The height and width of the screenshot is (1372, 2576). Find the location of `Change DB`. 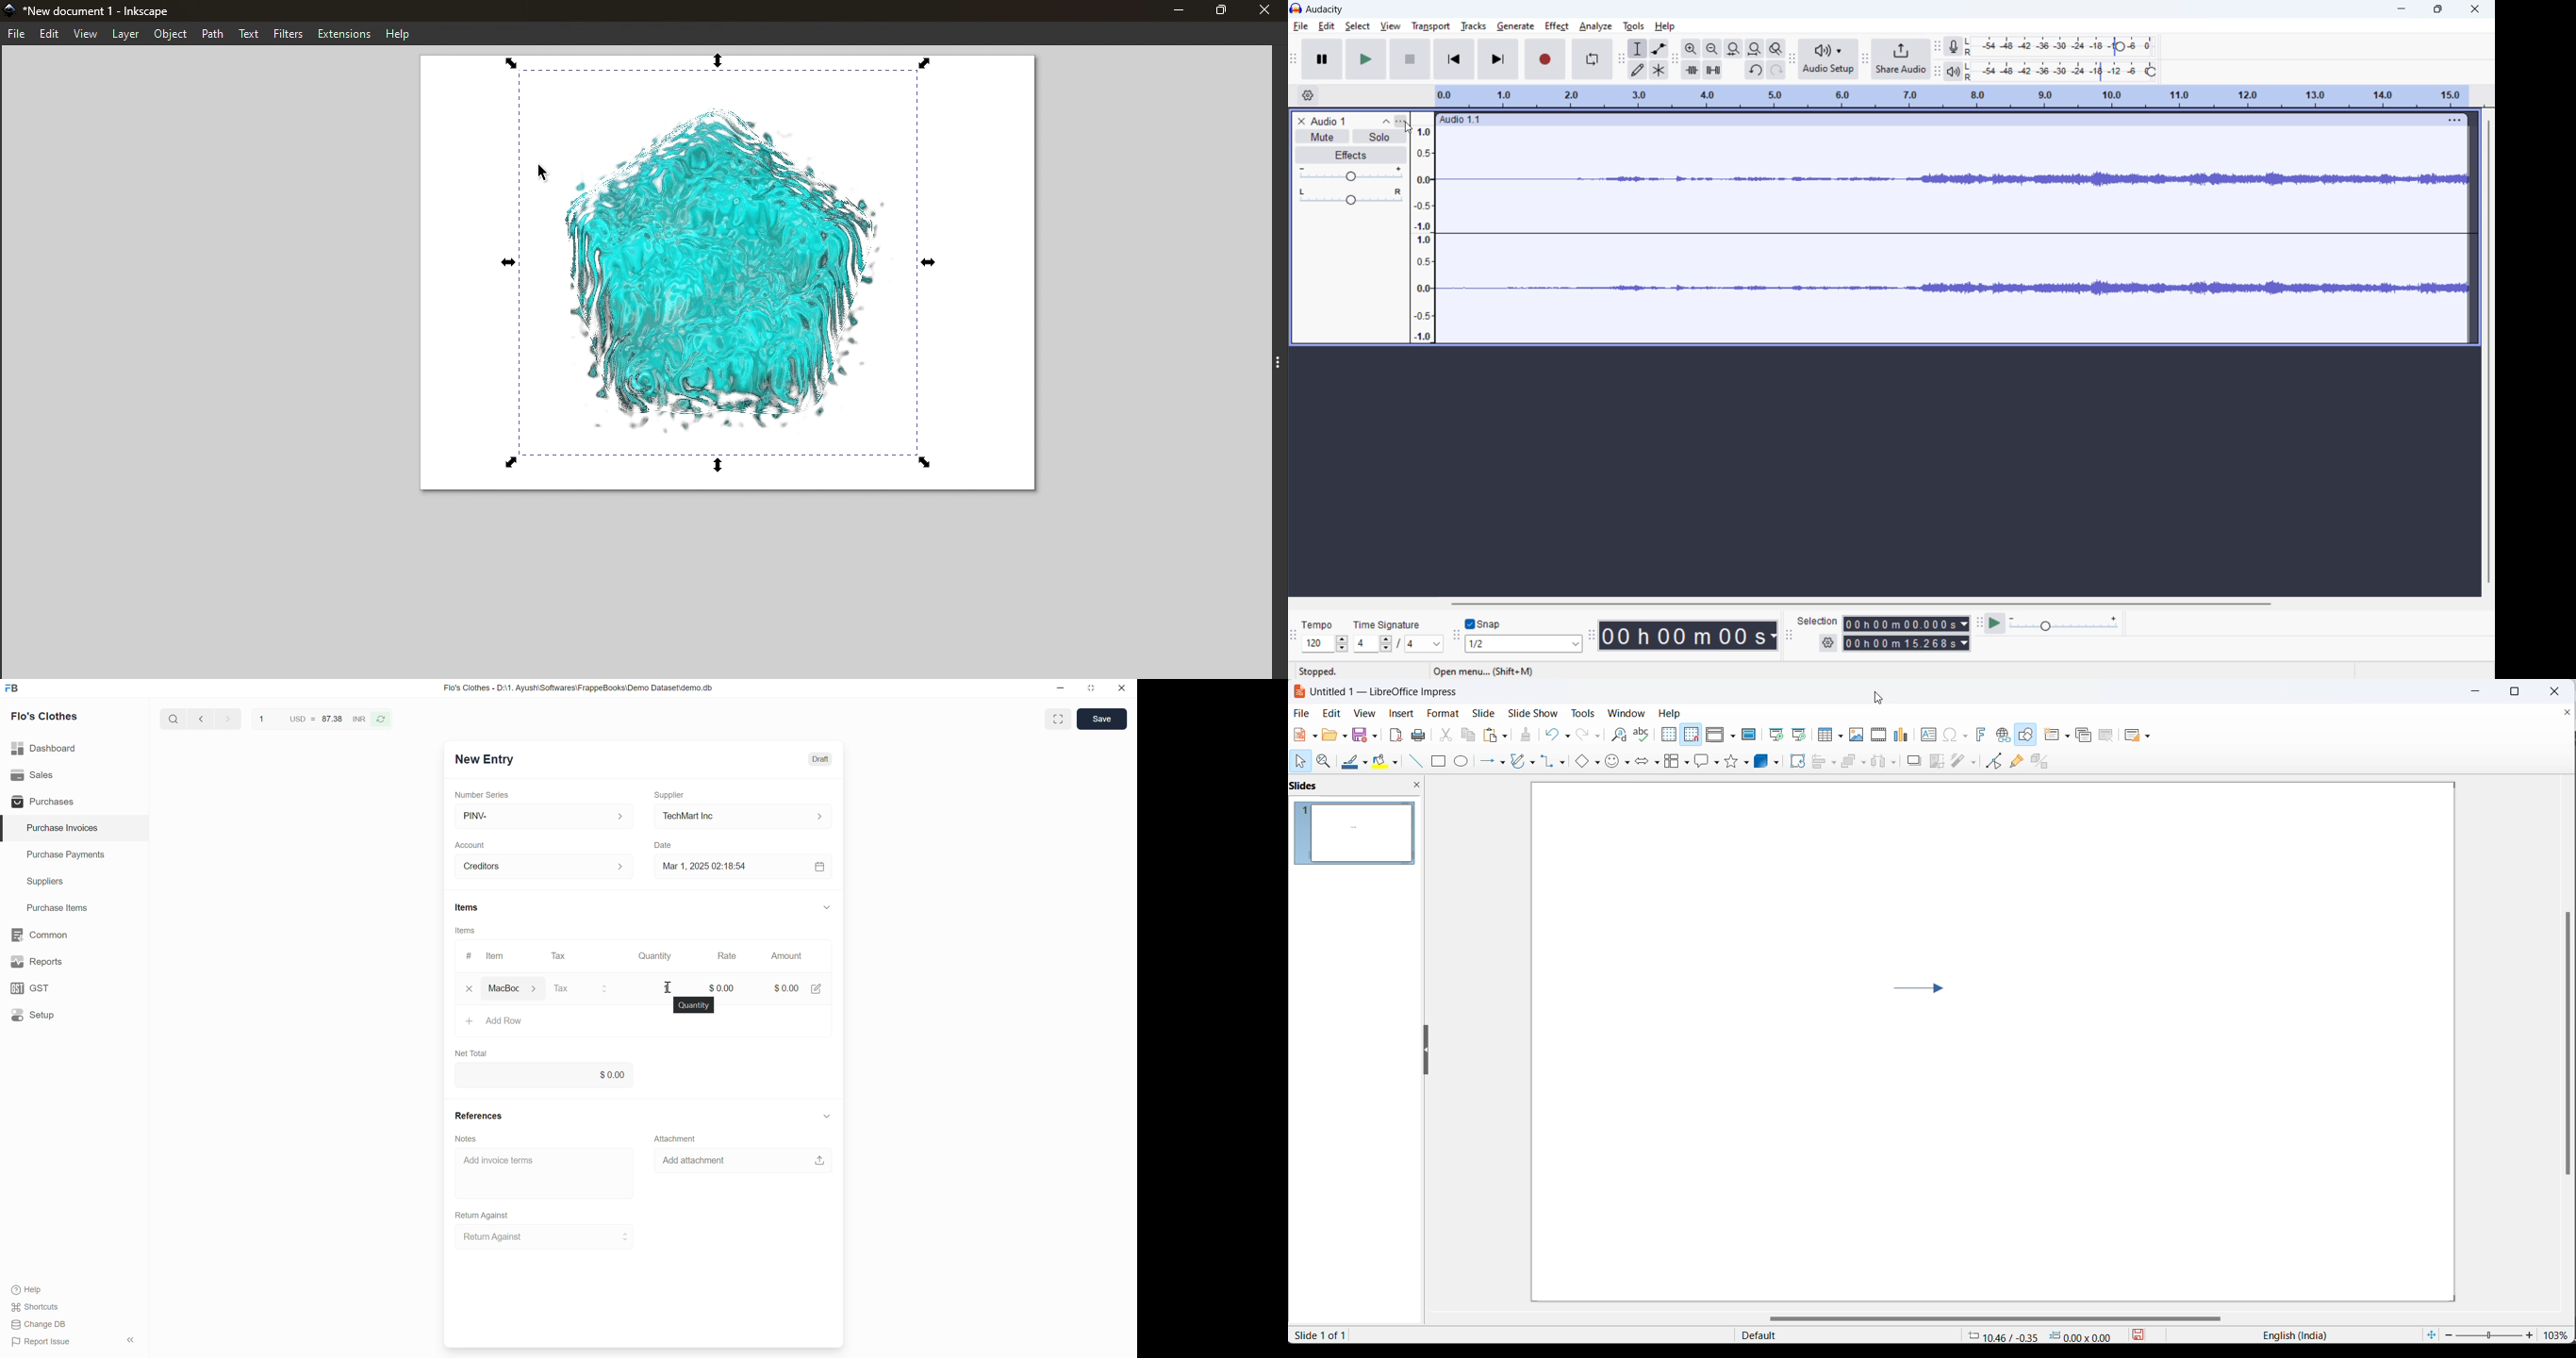

Change DB is located at coordinates (40, 1324).